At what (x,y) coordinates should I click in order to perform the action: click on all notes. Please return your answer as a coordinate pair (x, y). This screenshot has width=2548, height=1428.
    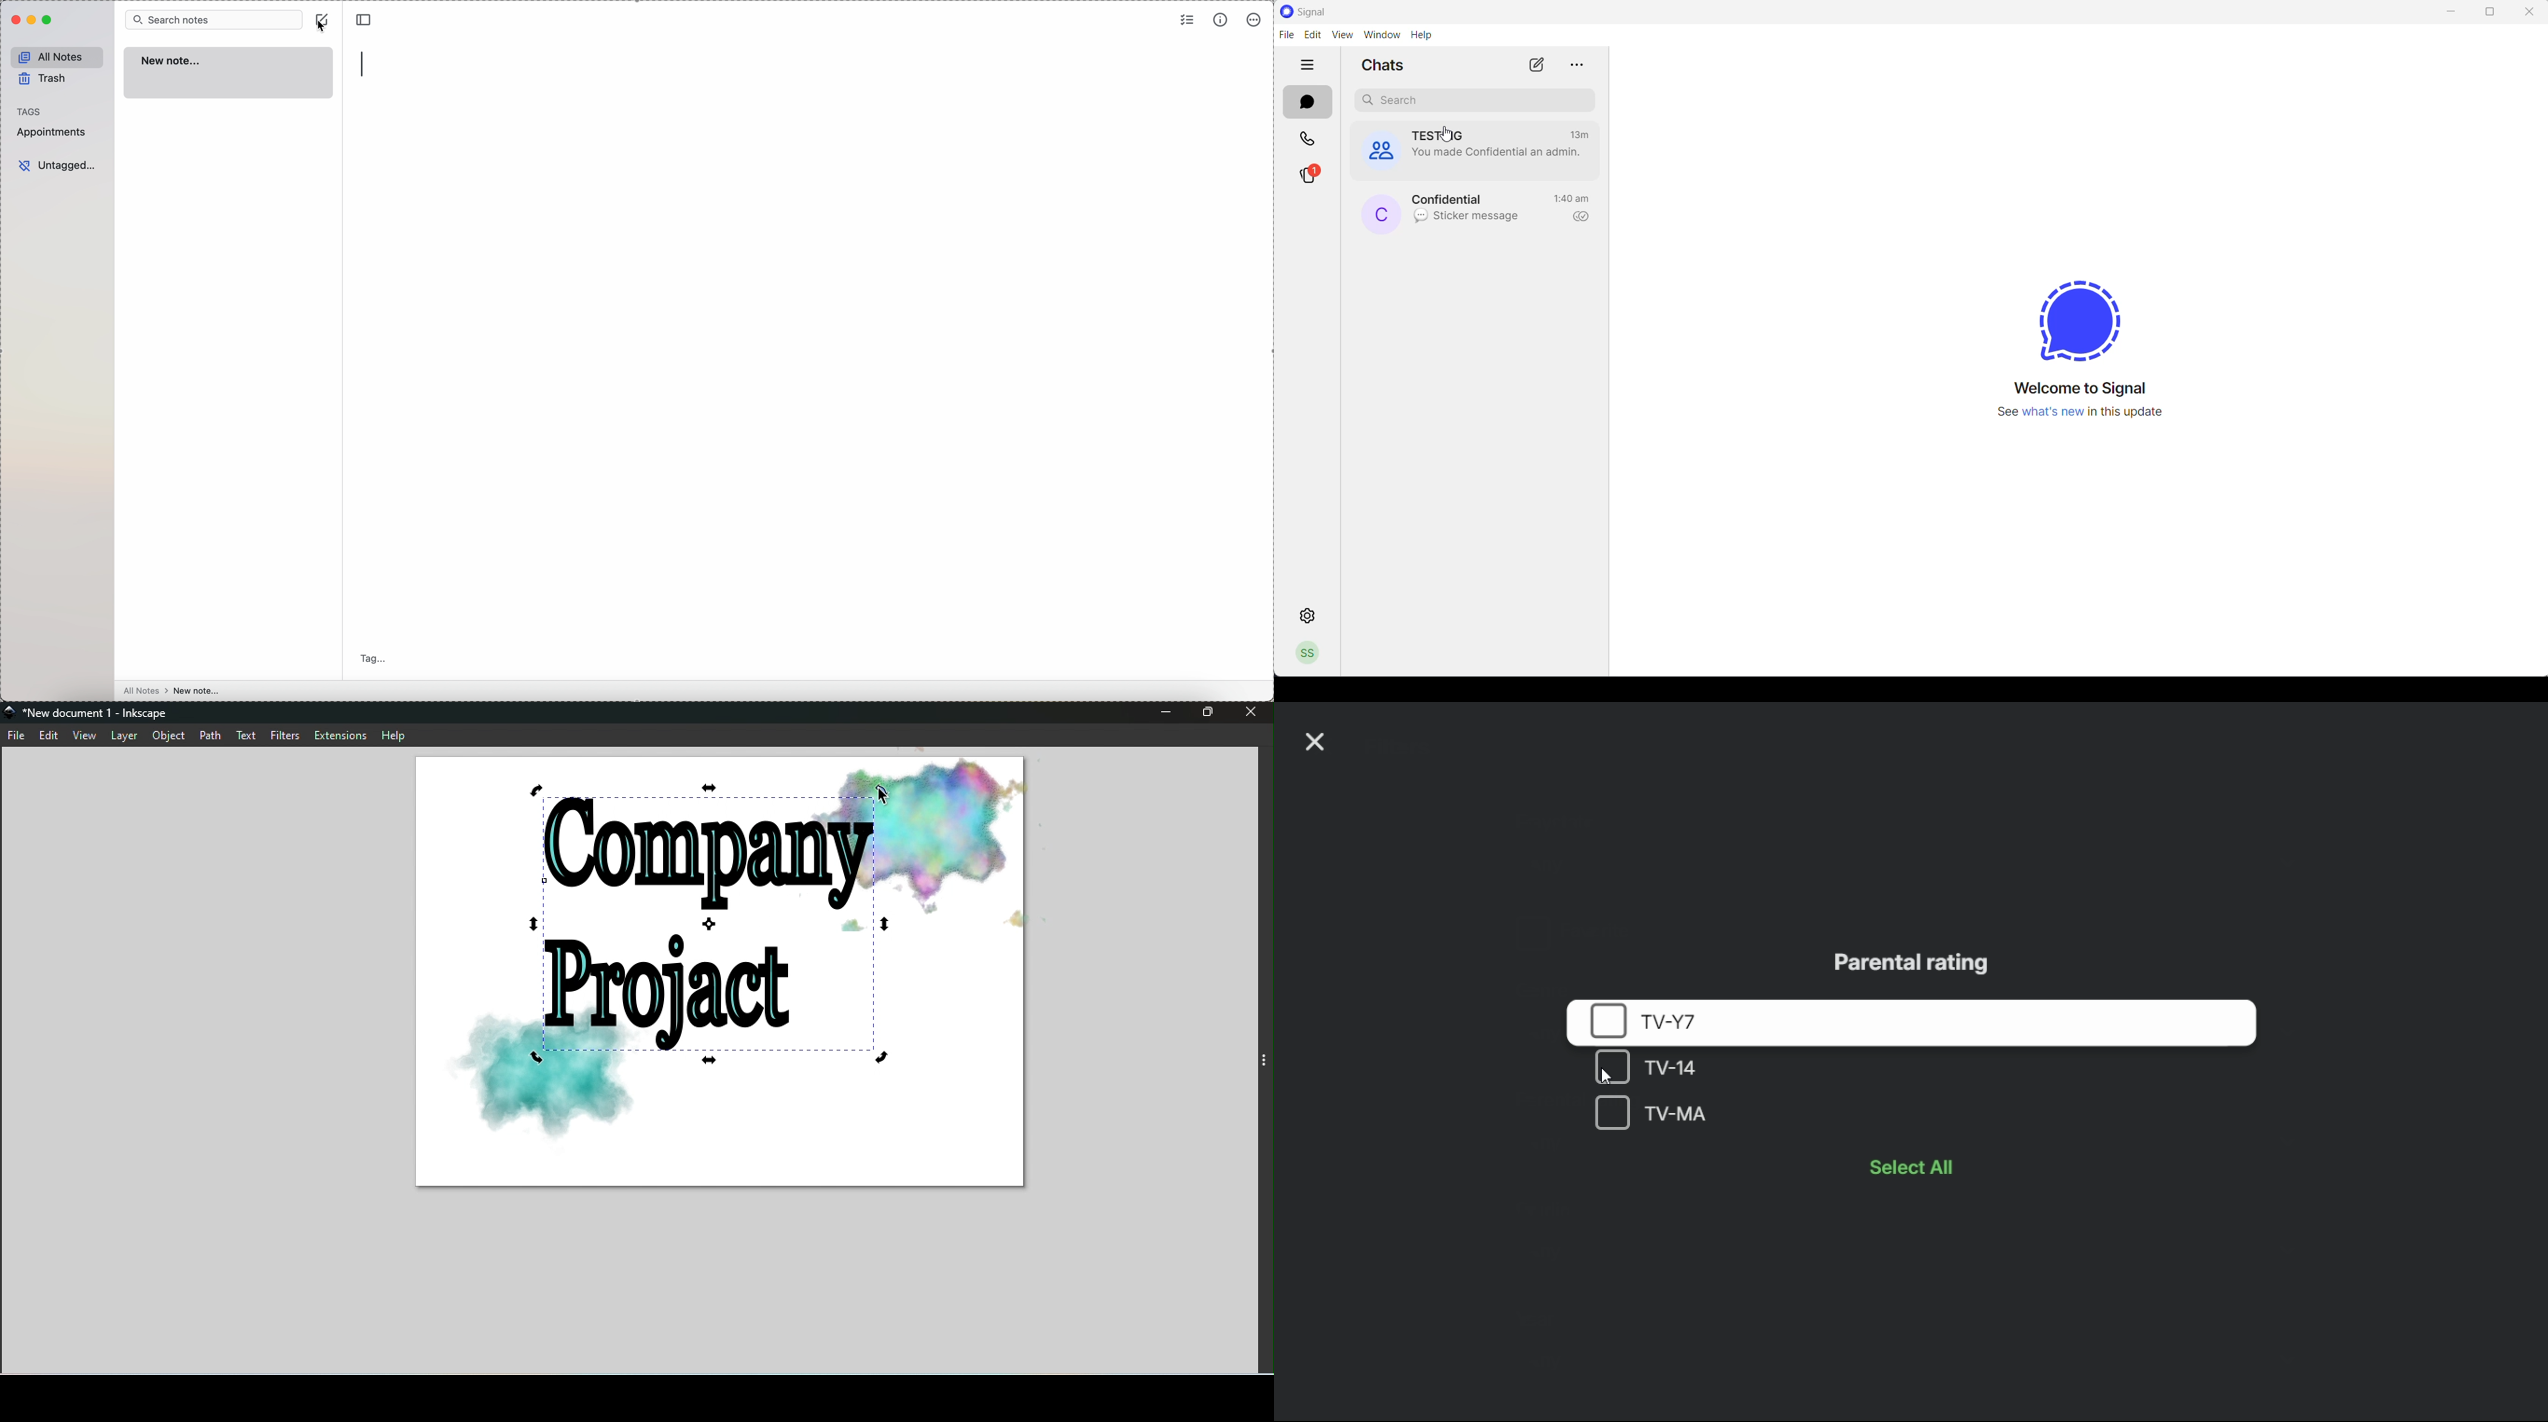
    Looking at the image, I should click on (57, 57).